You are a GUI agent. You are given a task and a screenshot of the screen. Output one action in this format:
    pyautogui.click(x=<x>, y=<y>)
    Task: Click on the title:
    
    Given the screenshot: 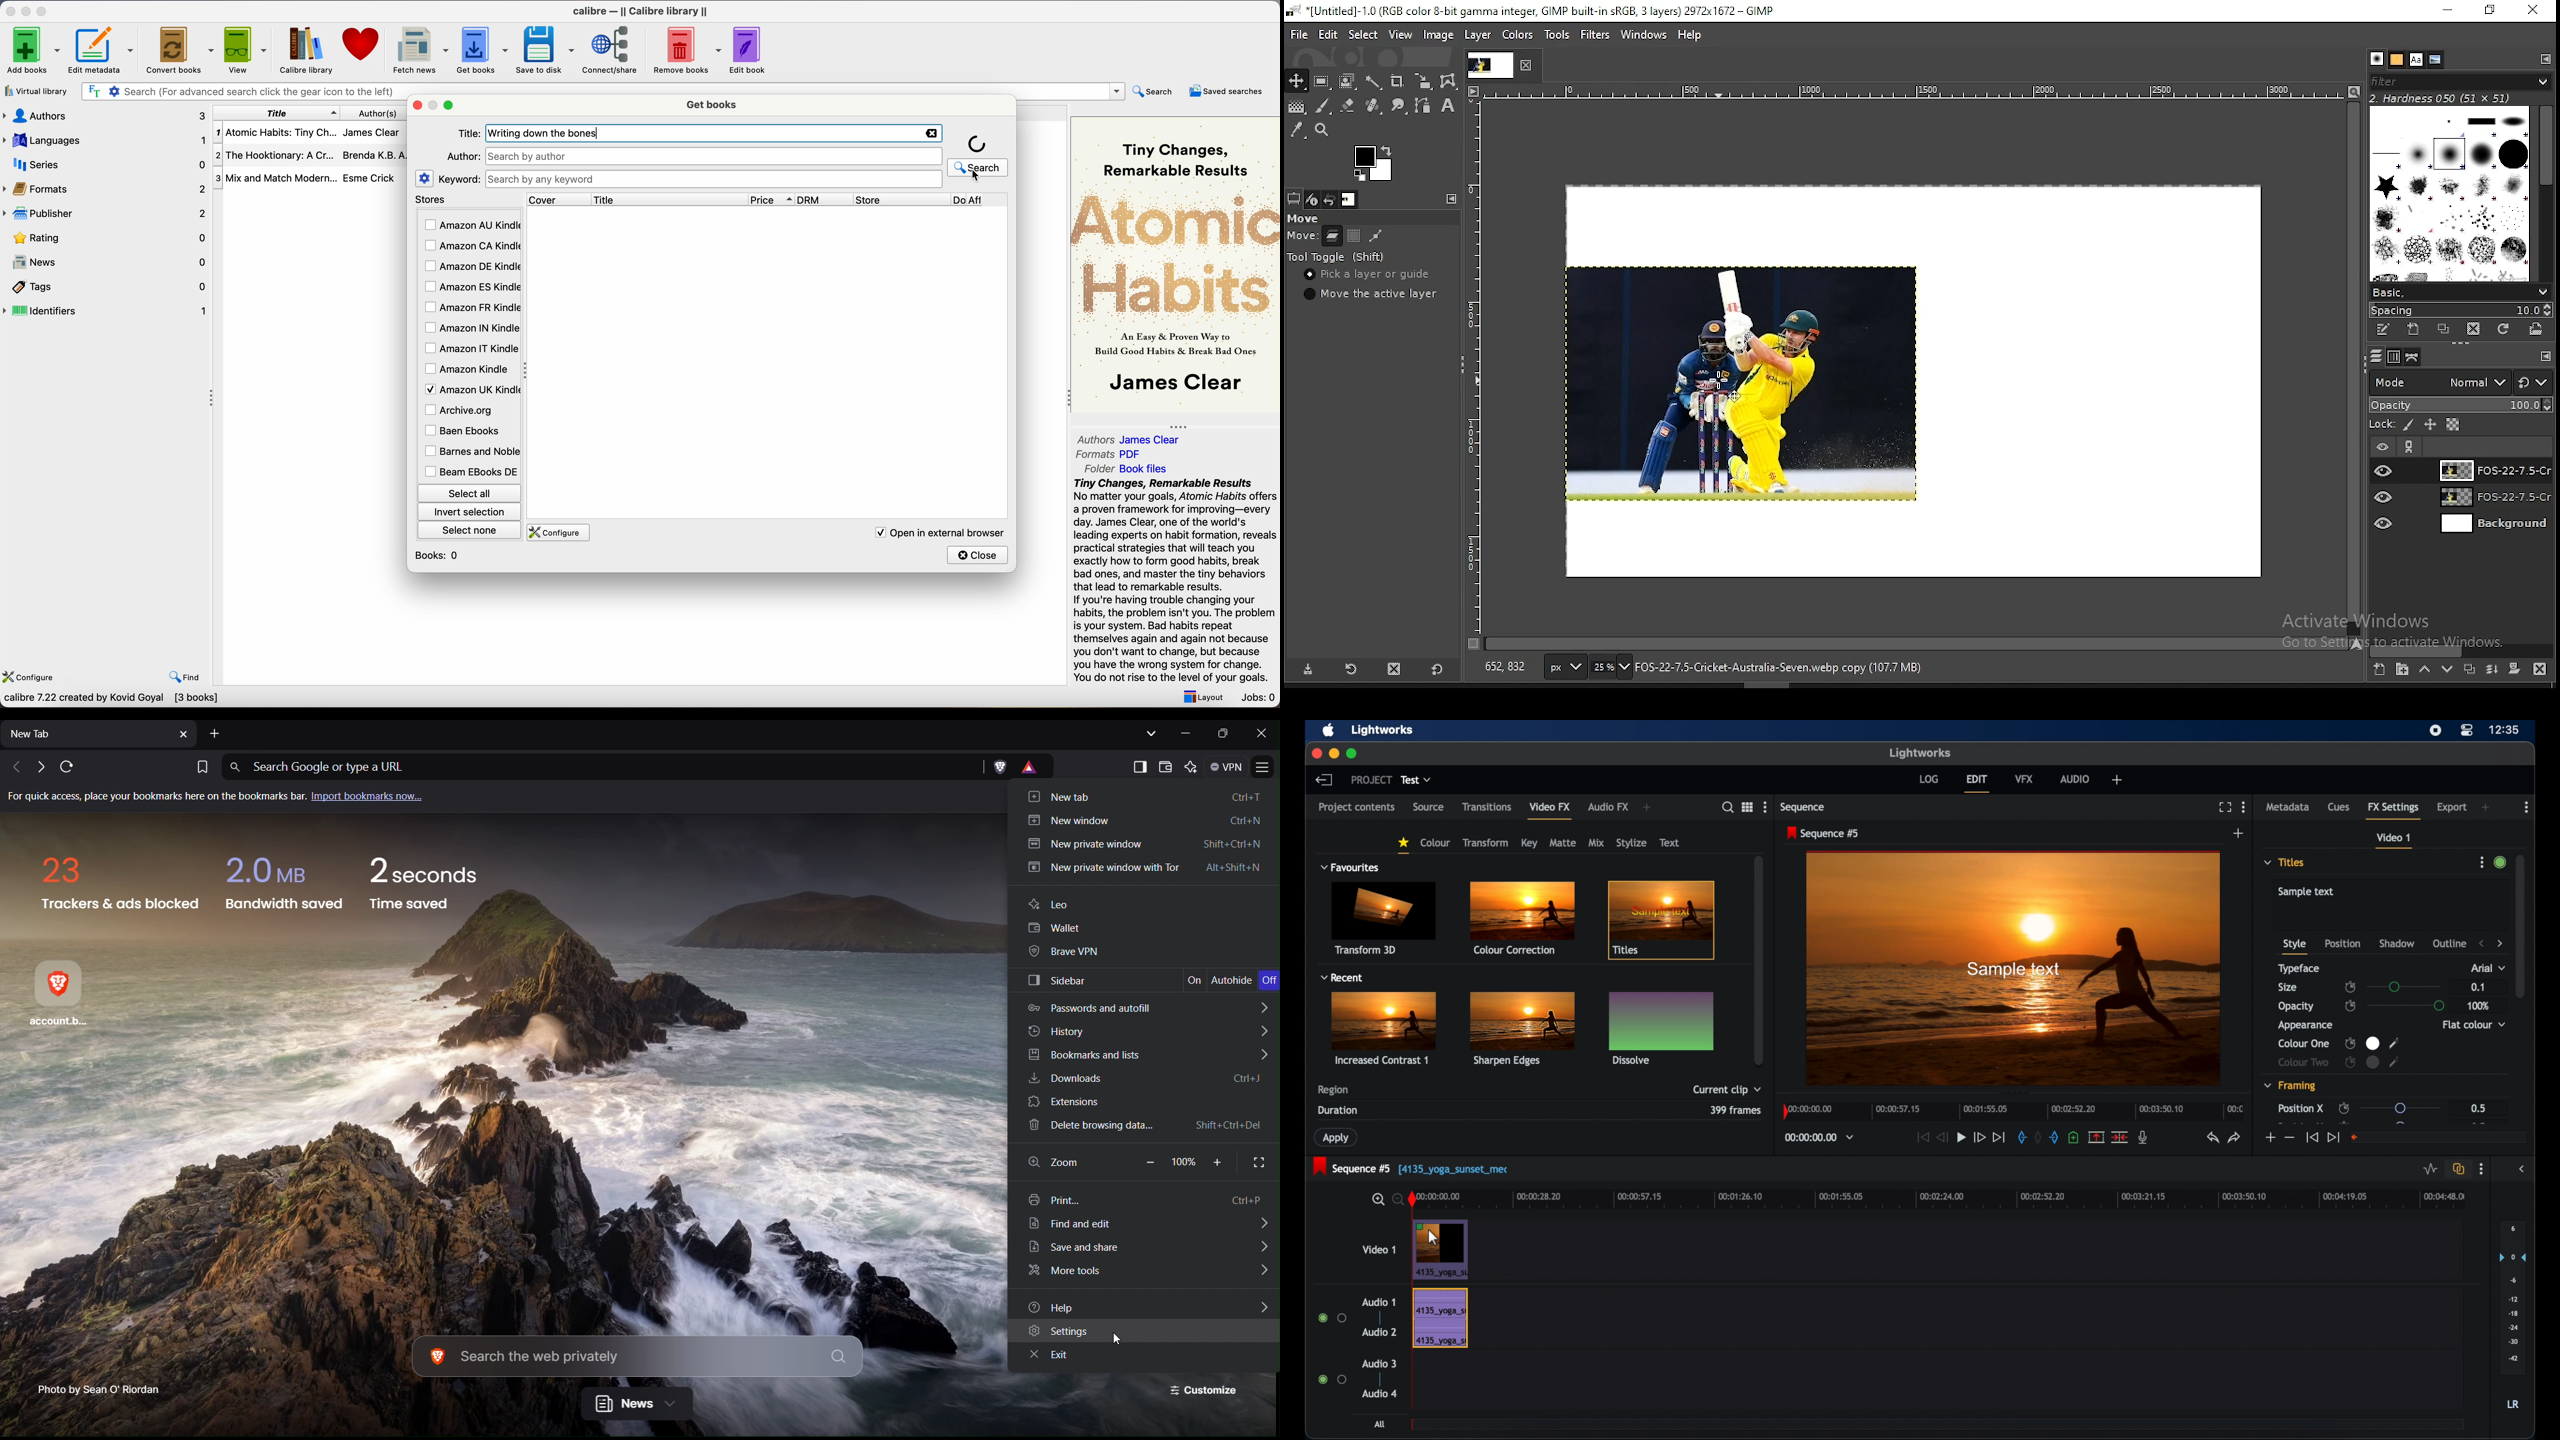 What is the action you would take?
    pyautogui.click(x=469, y=134)
    